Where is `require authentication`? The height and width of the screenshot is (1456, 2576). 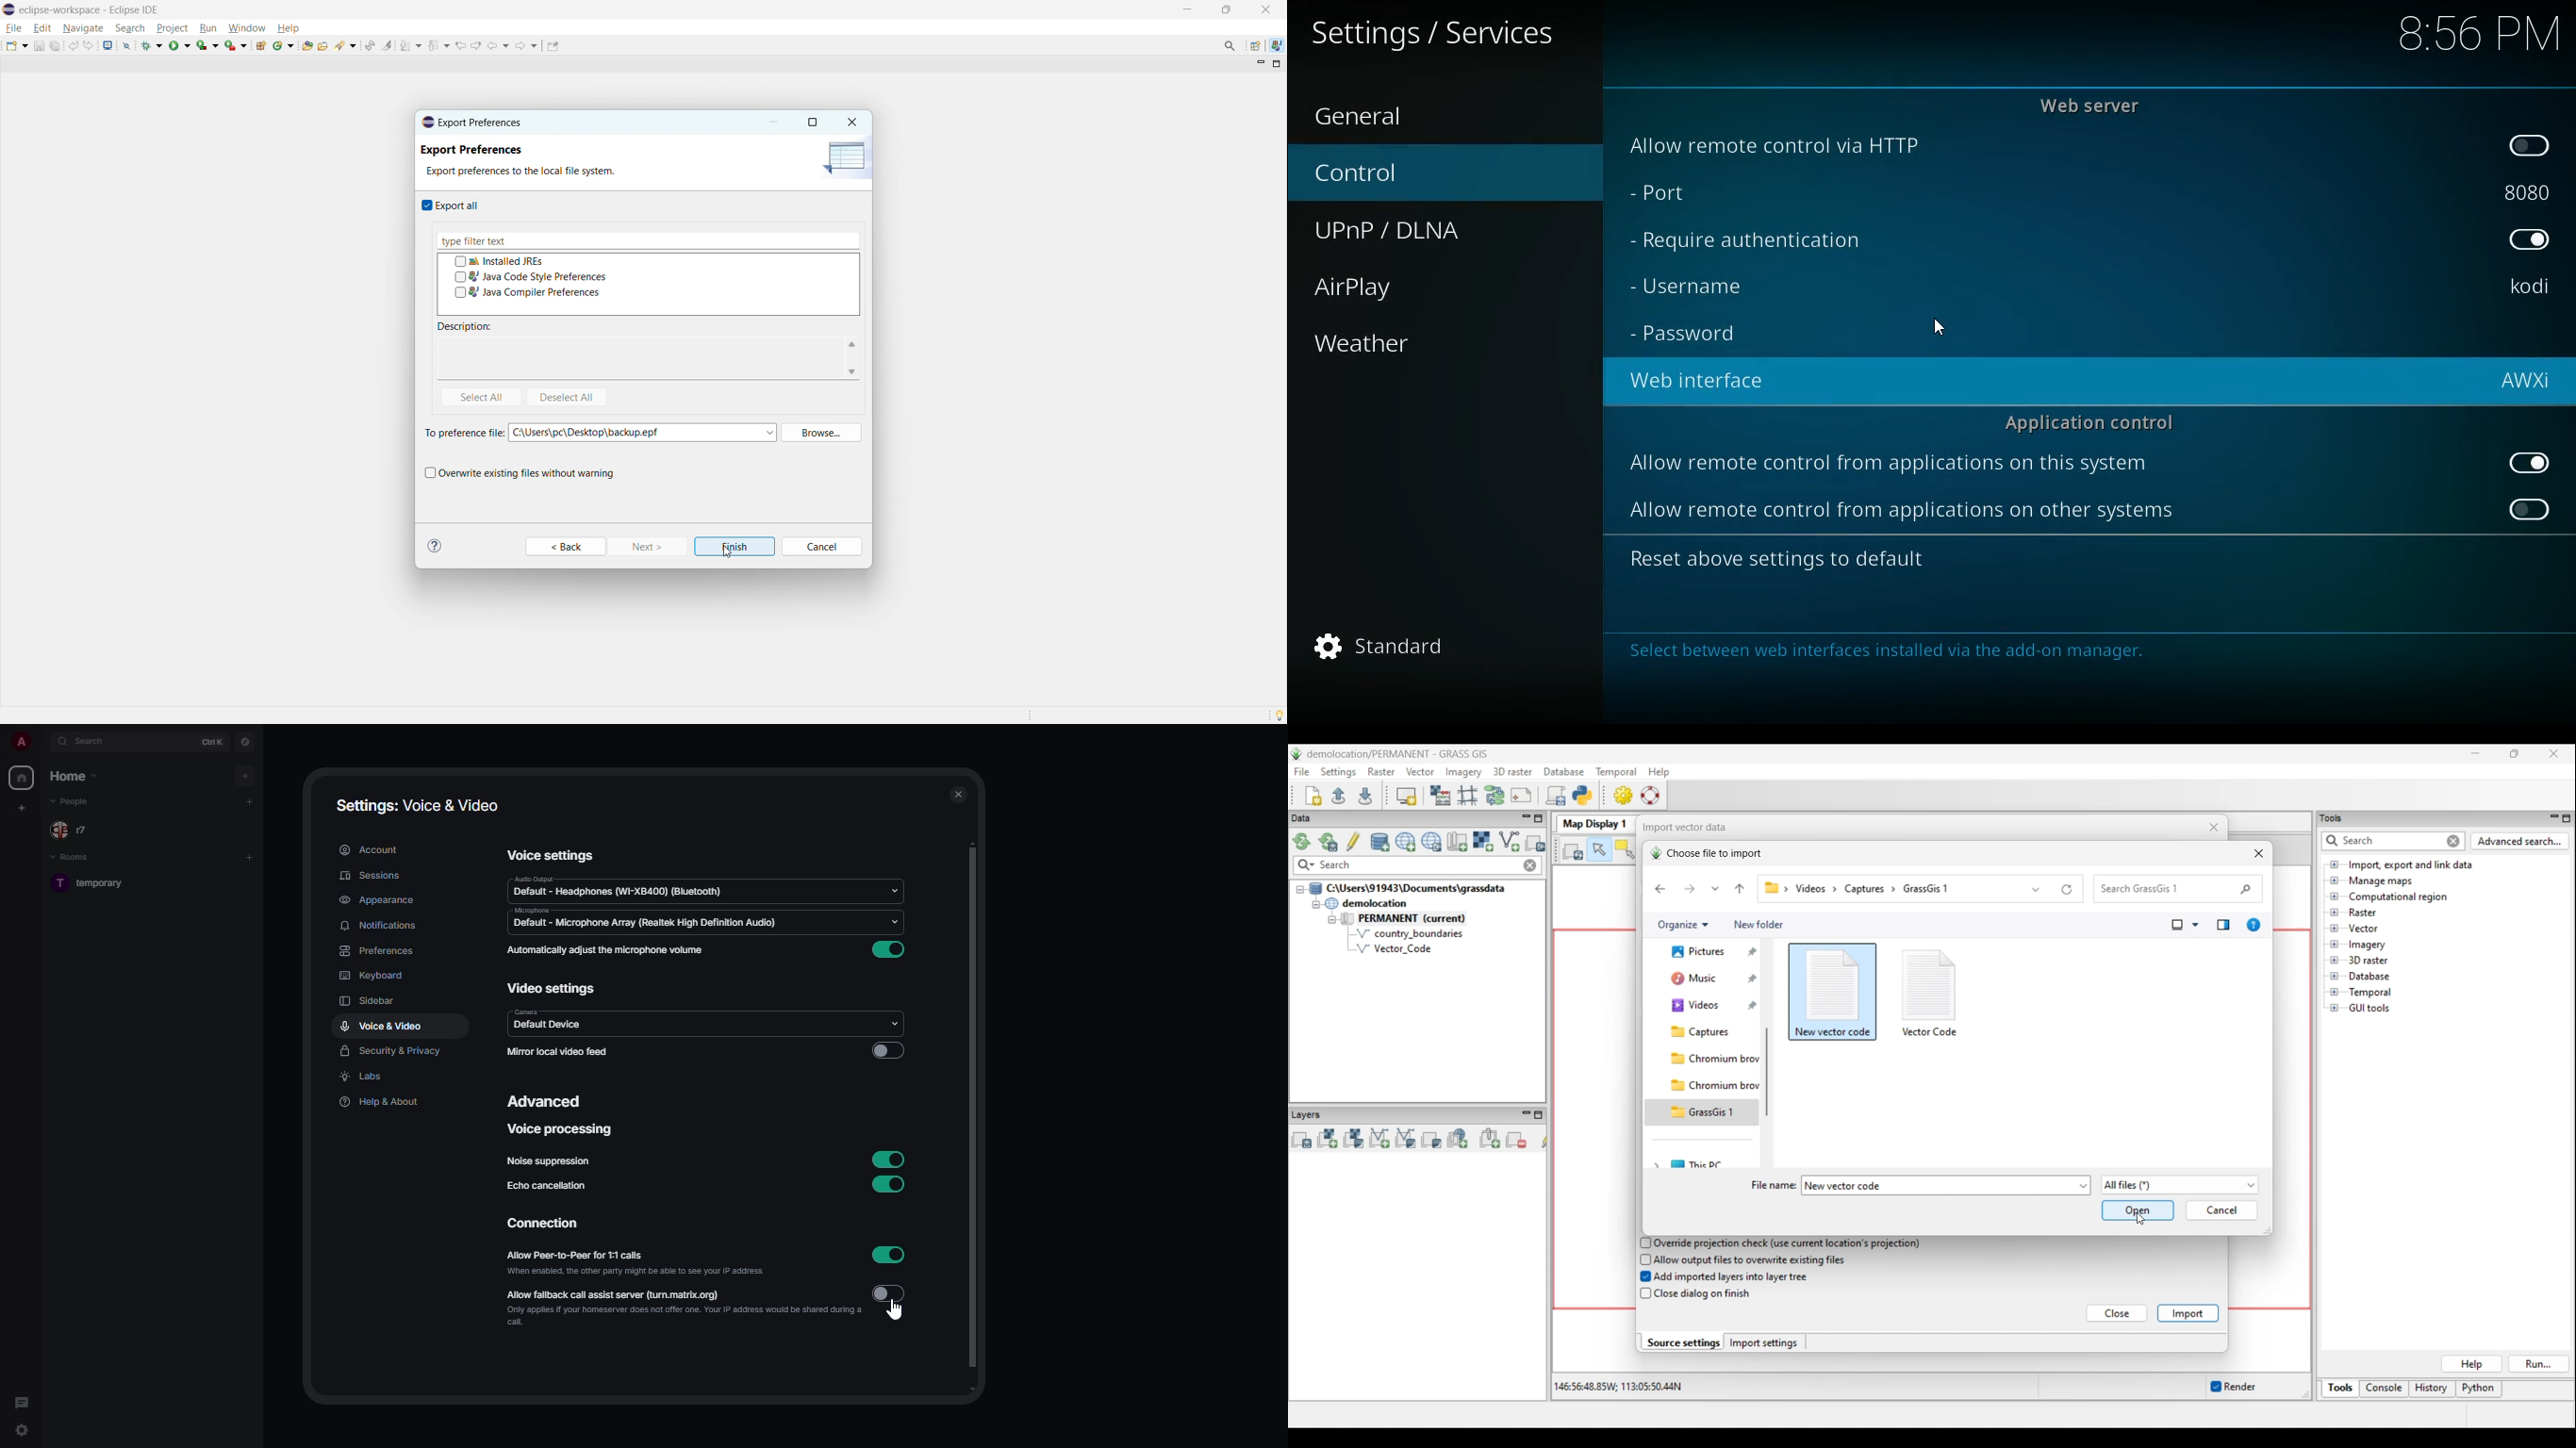
require authentication is located at coordinates (1761, 241).